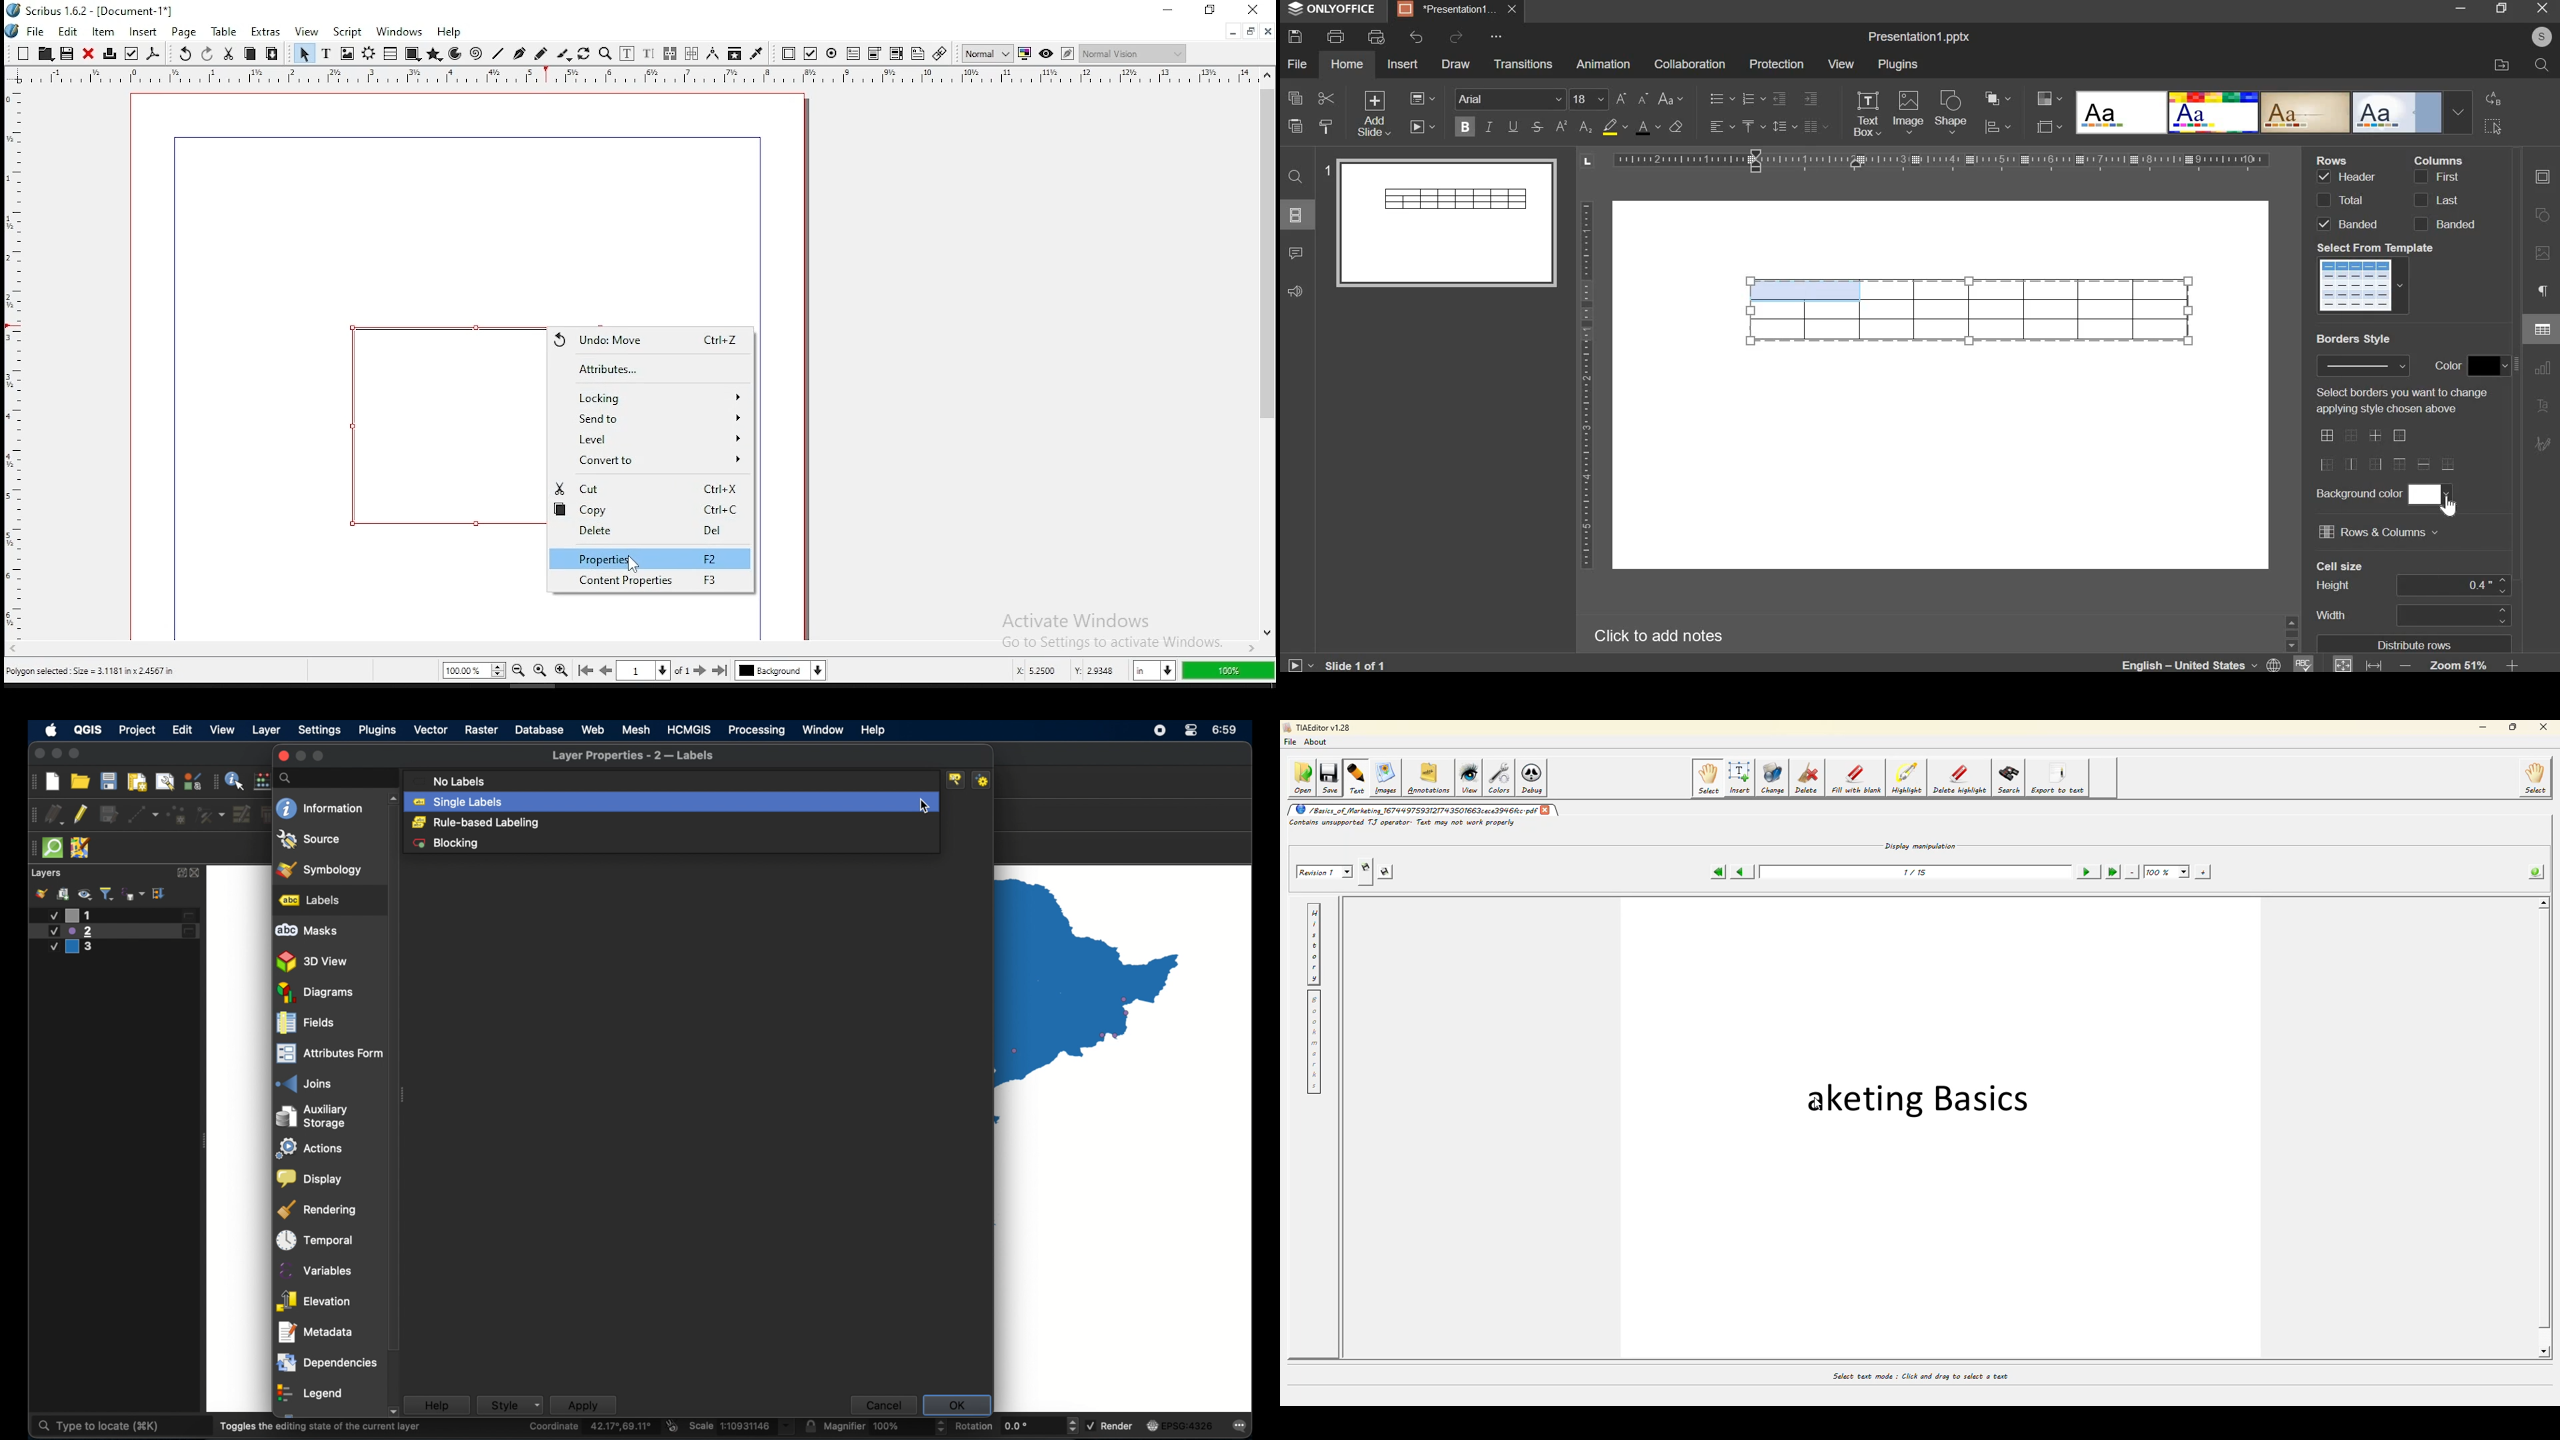  Describe the element at coordinates (225, 32) in the screenshot. I see `table` at that location.